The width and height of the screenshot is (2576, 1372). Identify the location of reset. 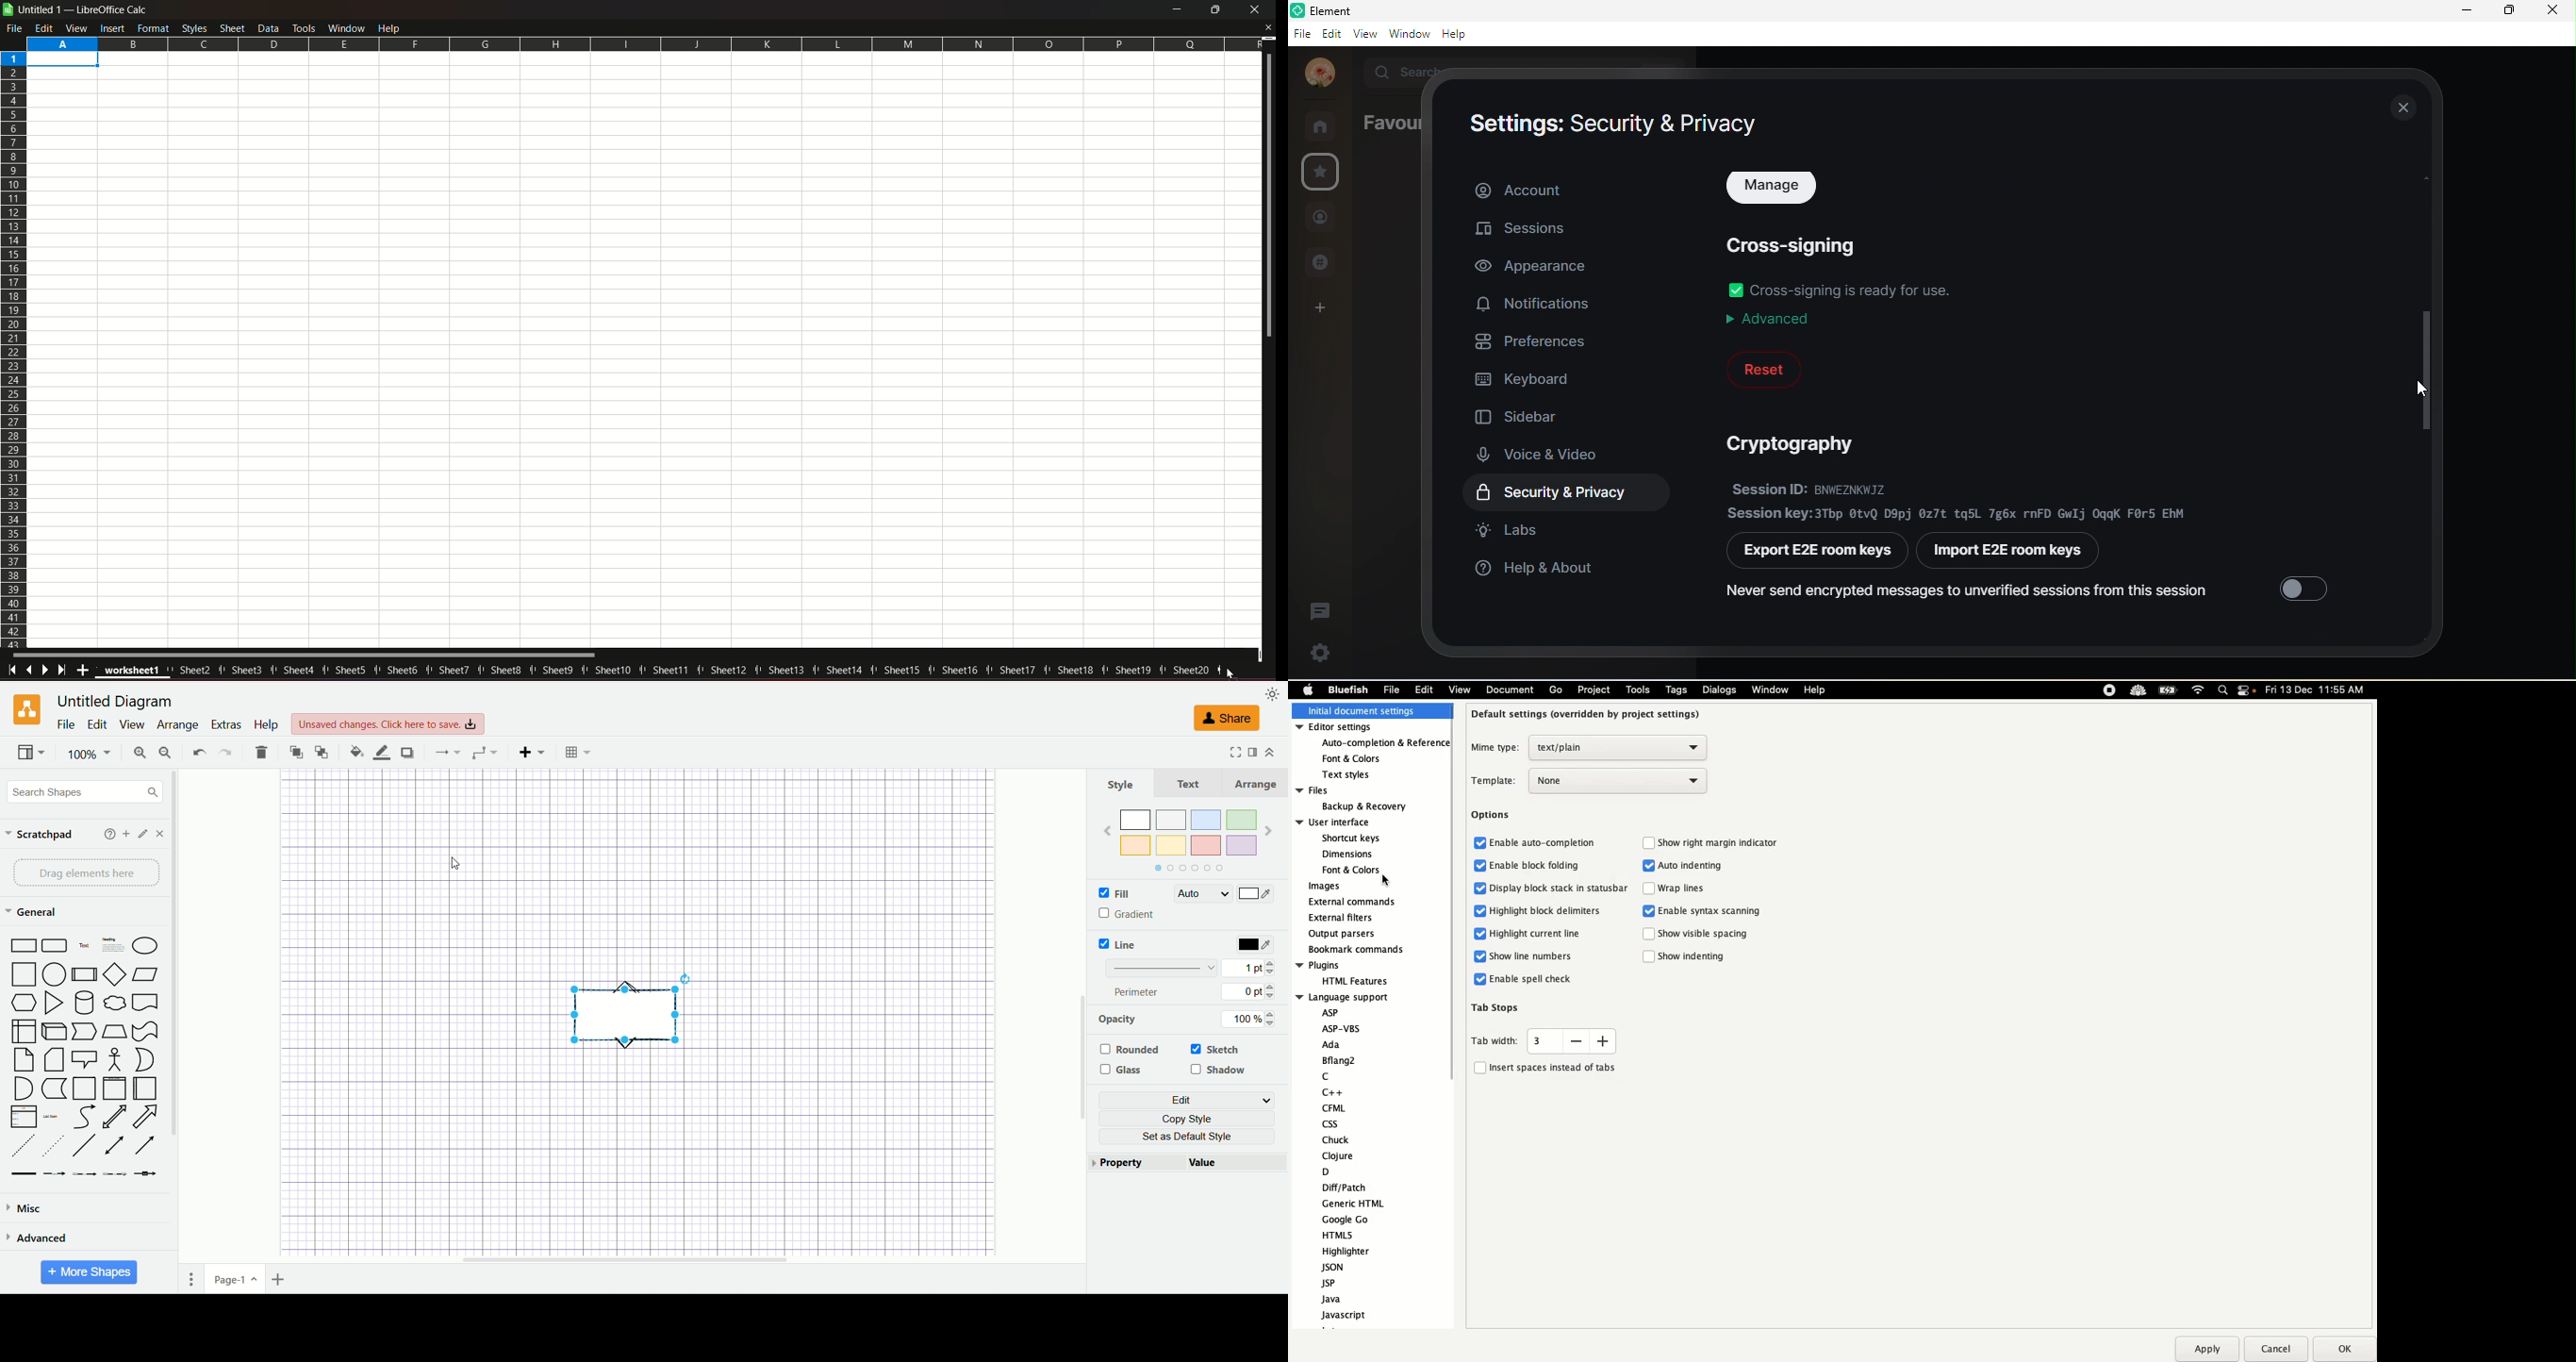
(1764, 369).